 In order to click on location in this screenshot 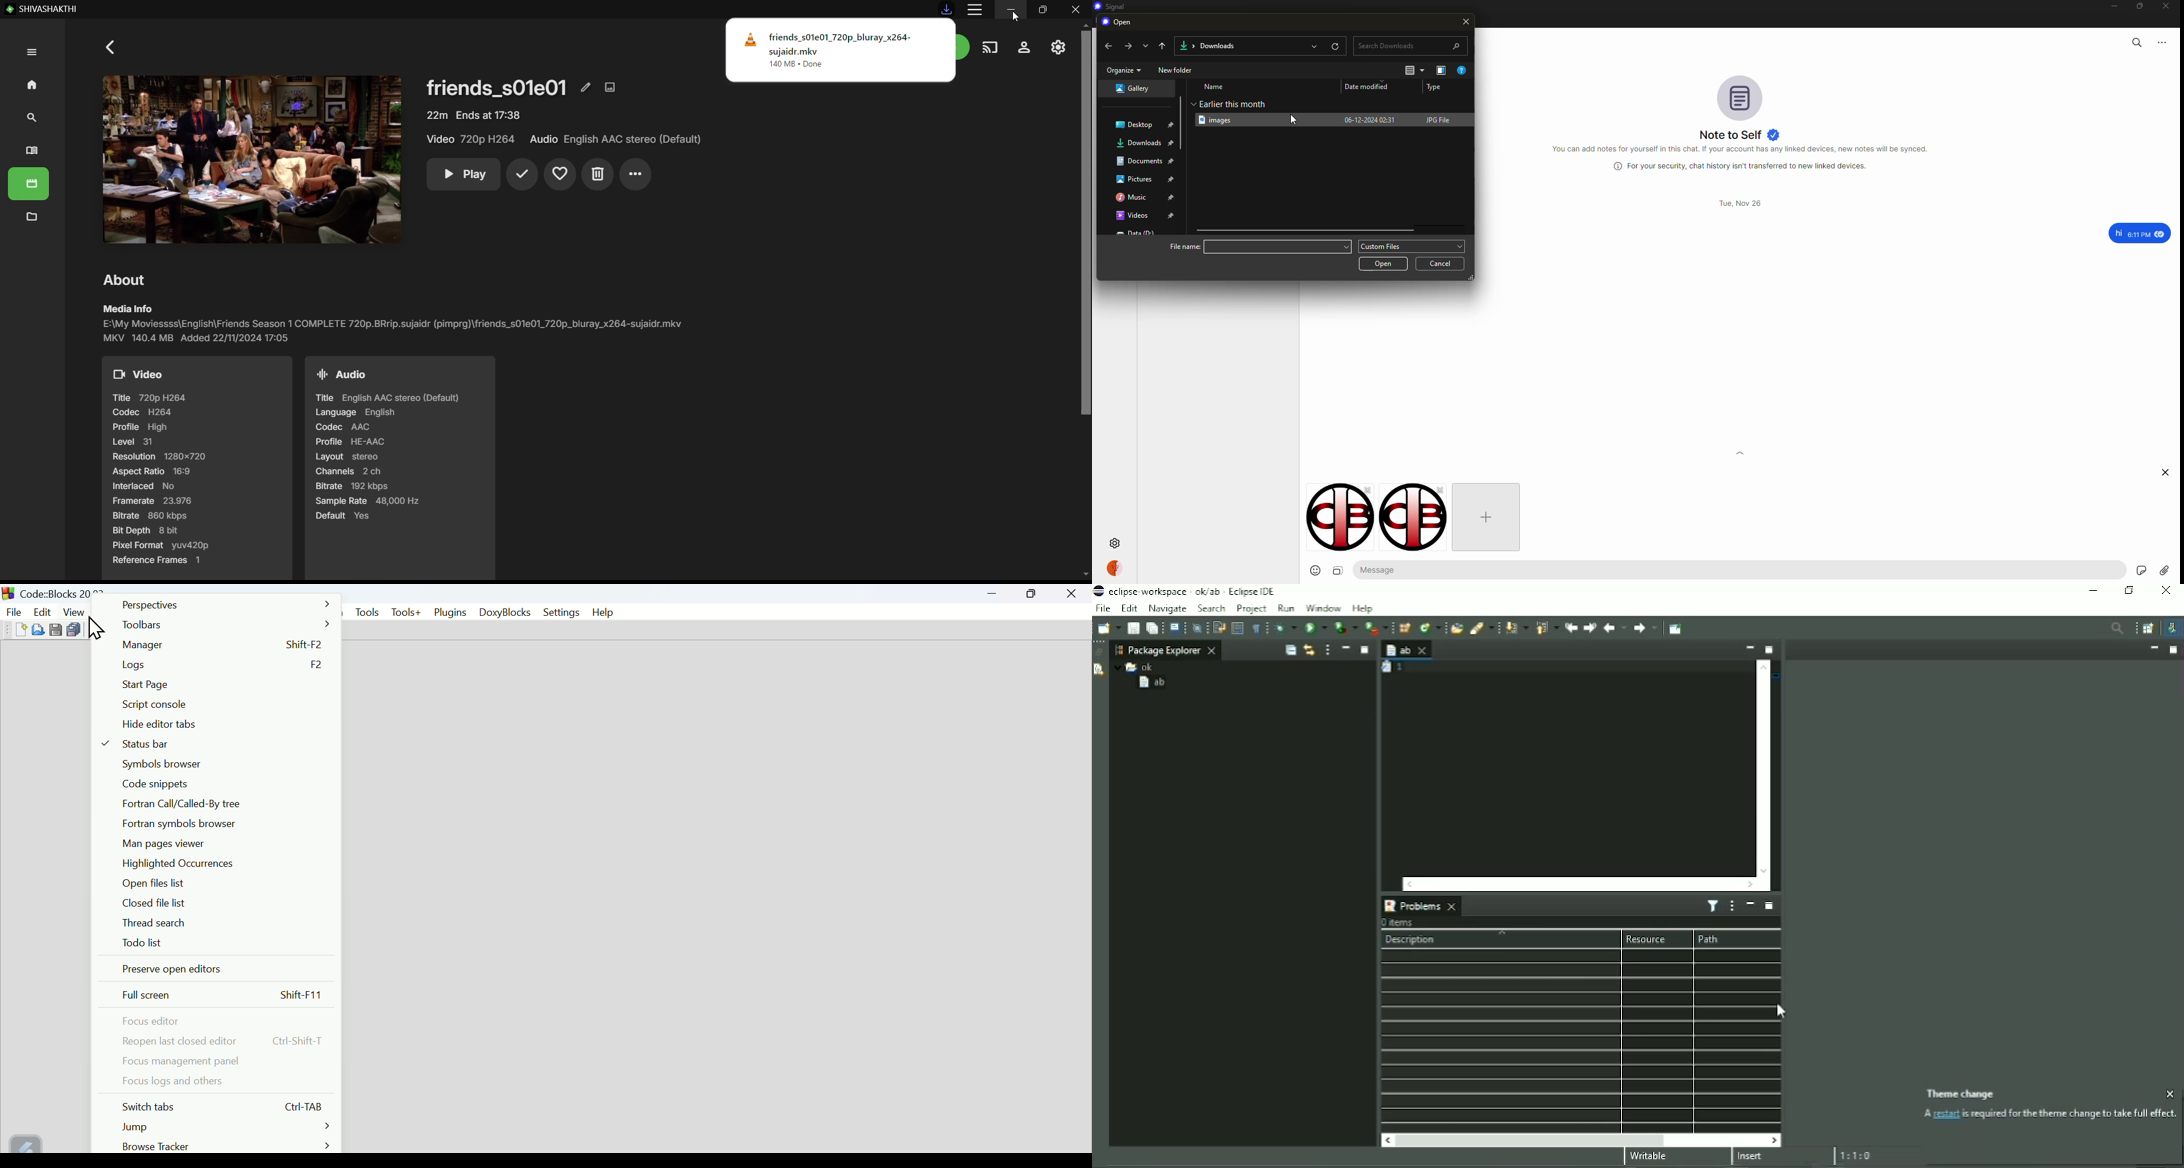, I will do `click(1140, 161)`.